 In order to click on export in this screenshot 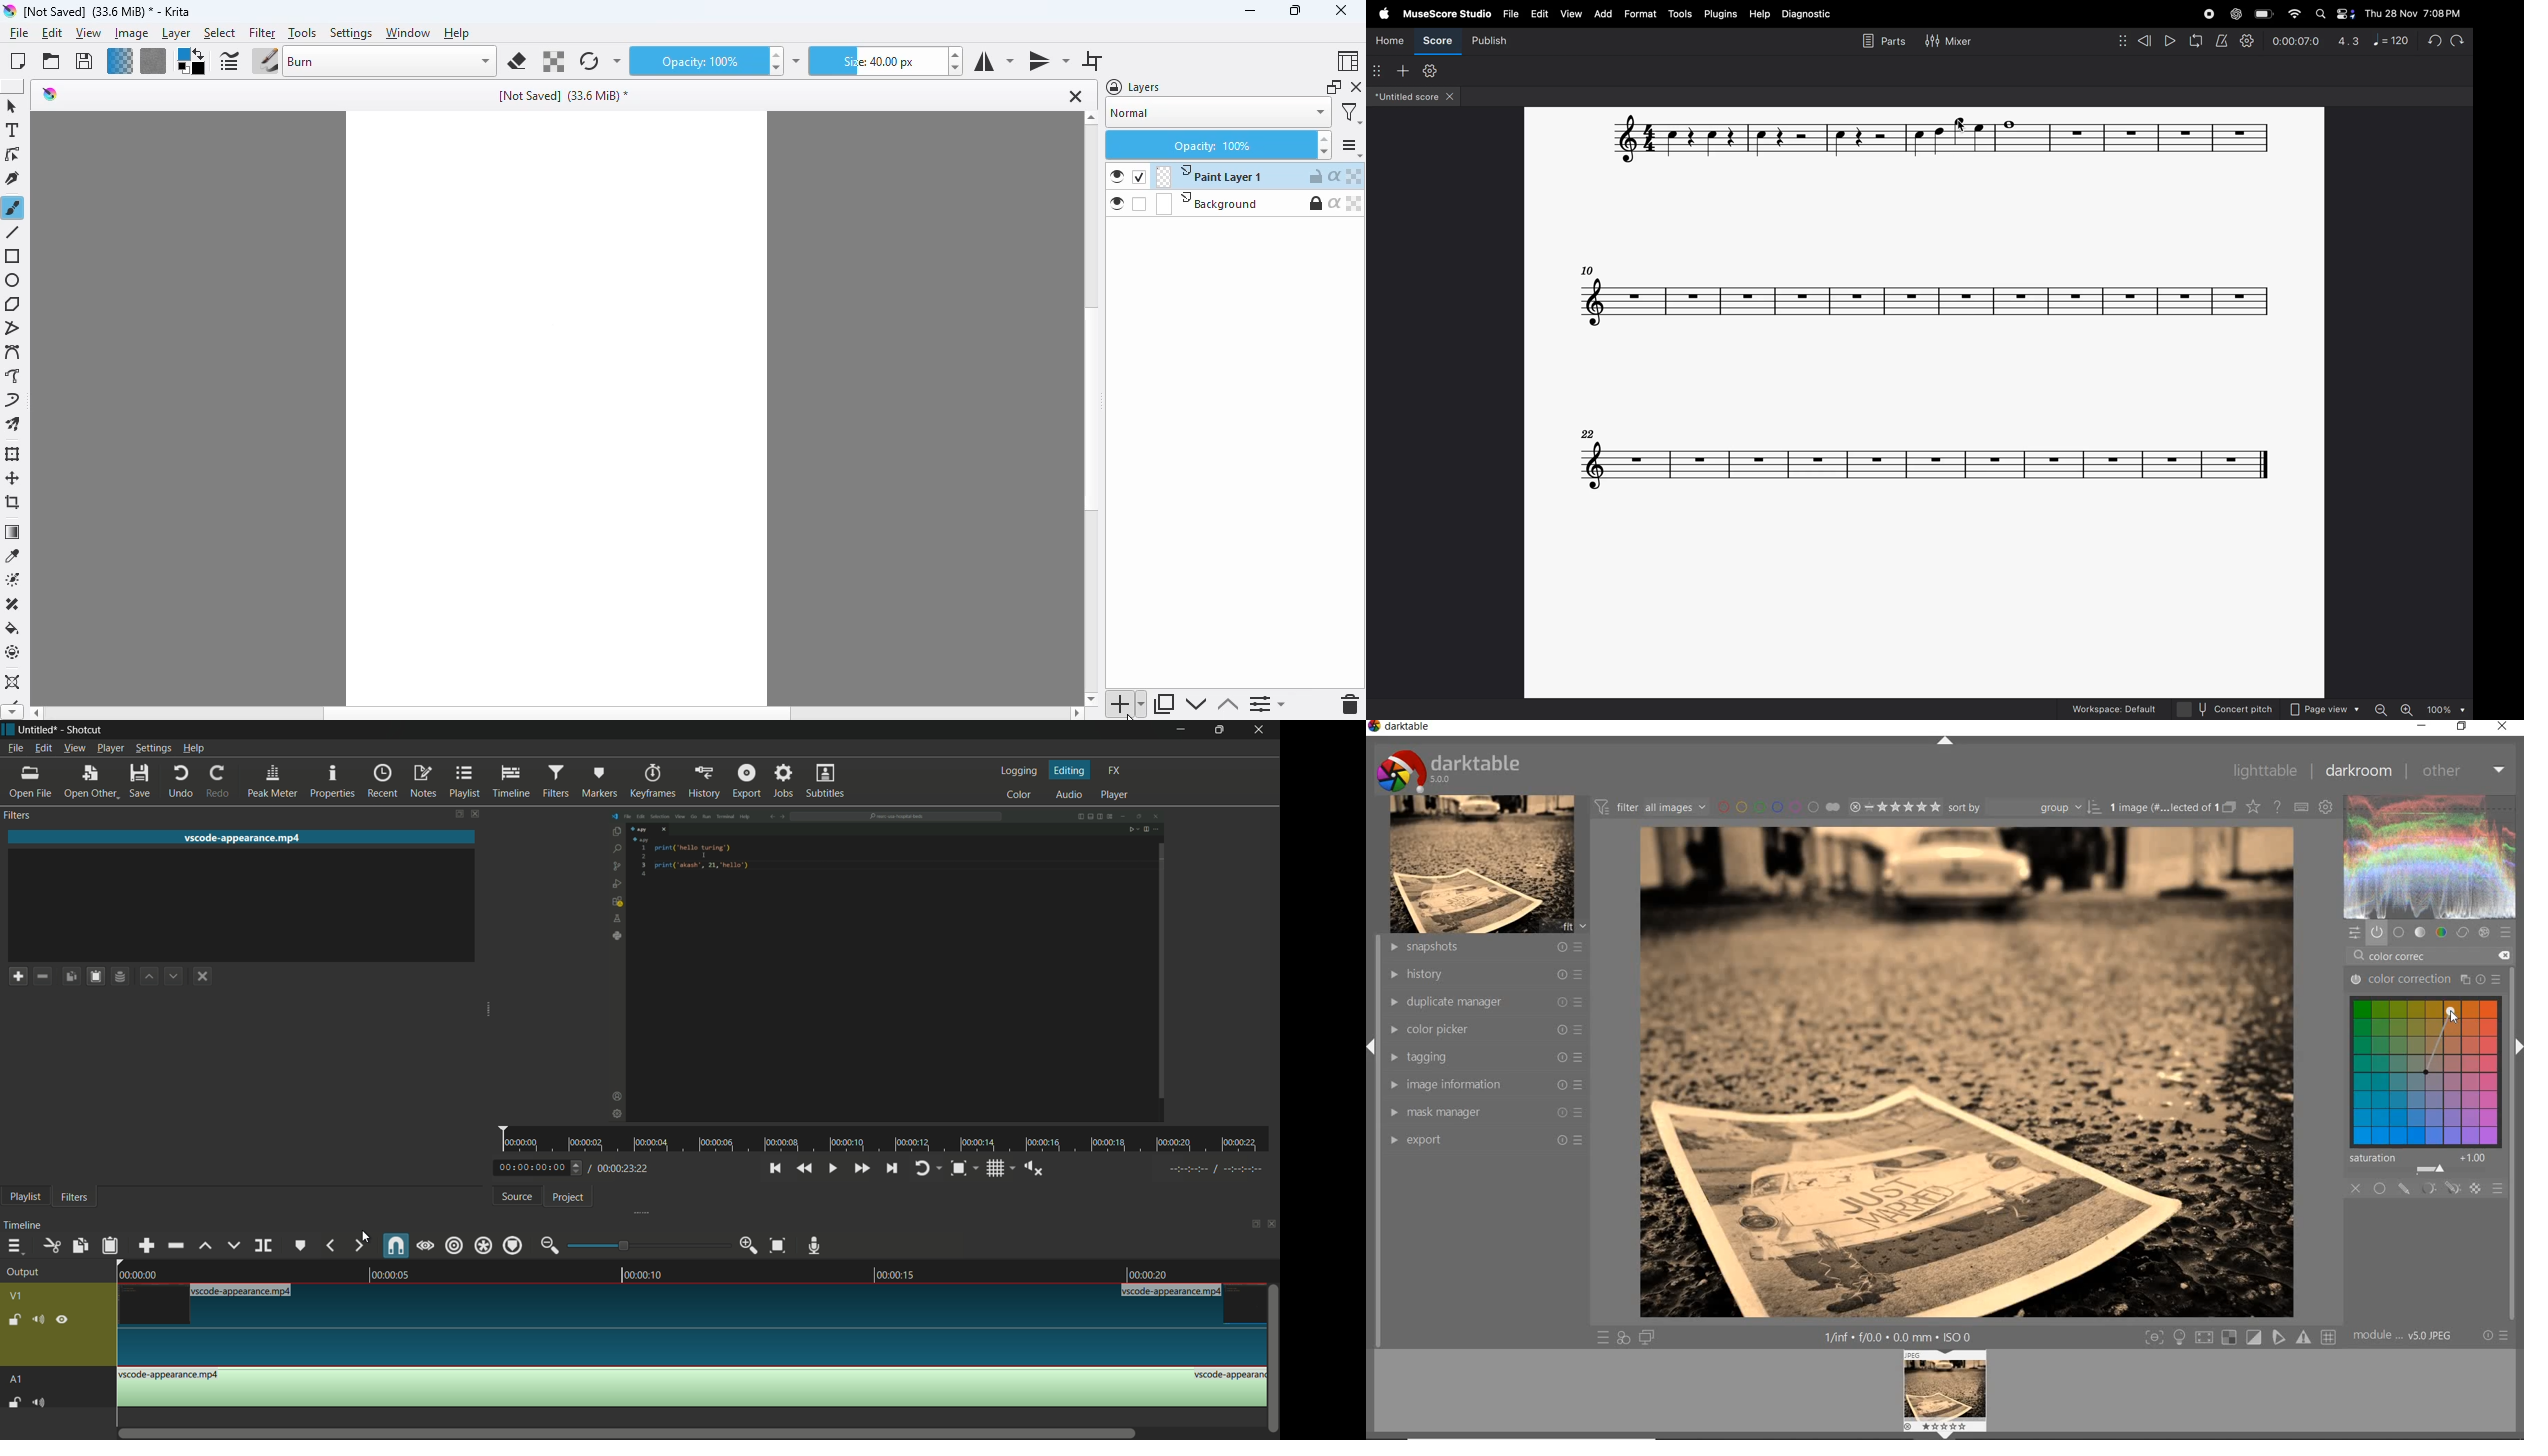, I will do `click(1485, 1139)`.